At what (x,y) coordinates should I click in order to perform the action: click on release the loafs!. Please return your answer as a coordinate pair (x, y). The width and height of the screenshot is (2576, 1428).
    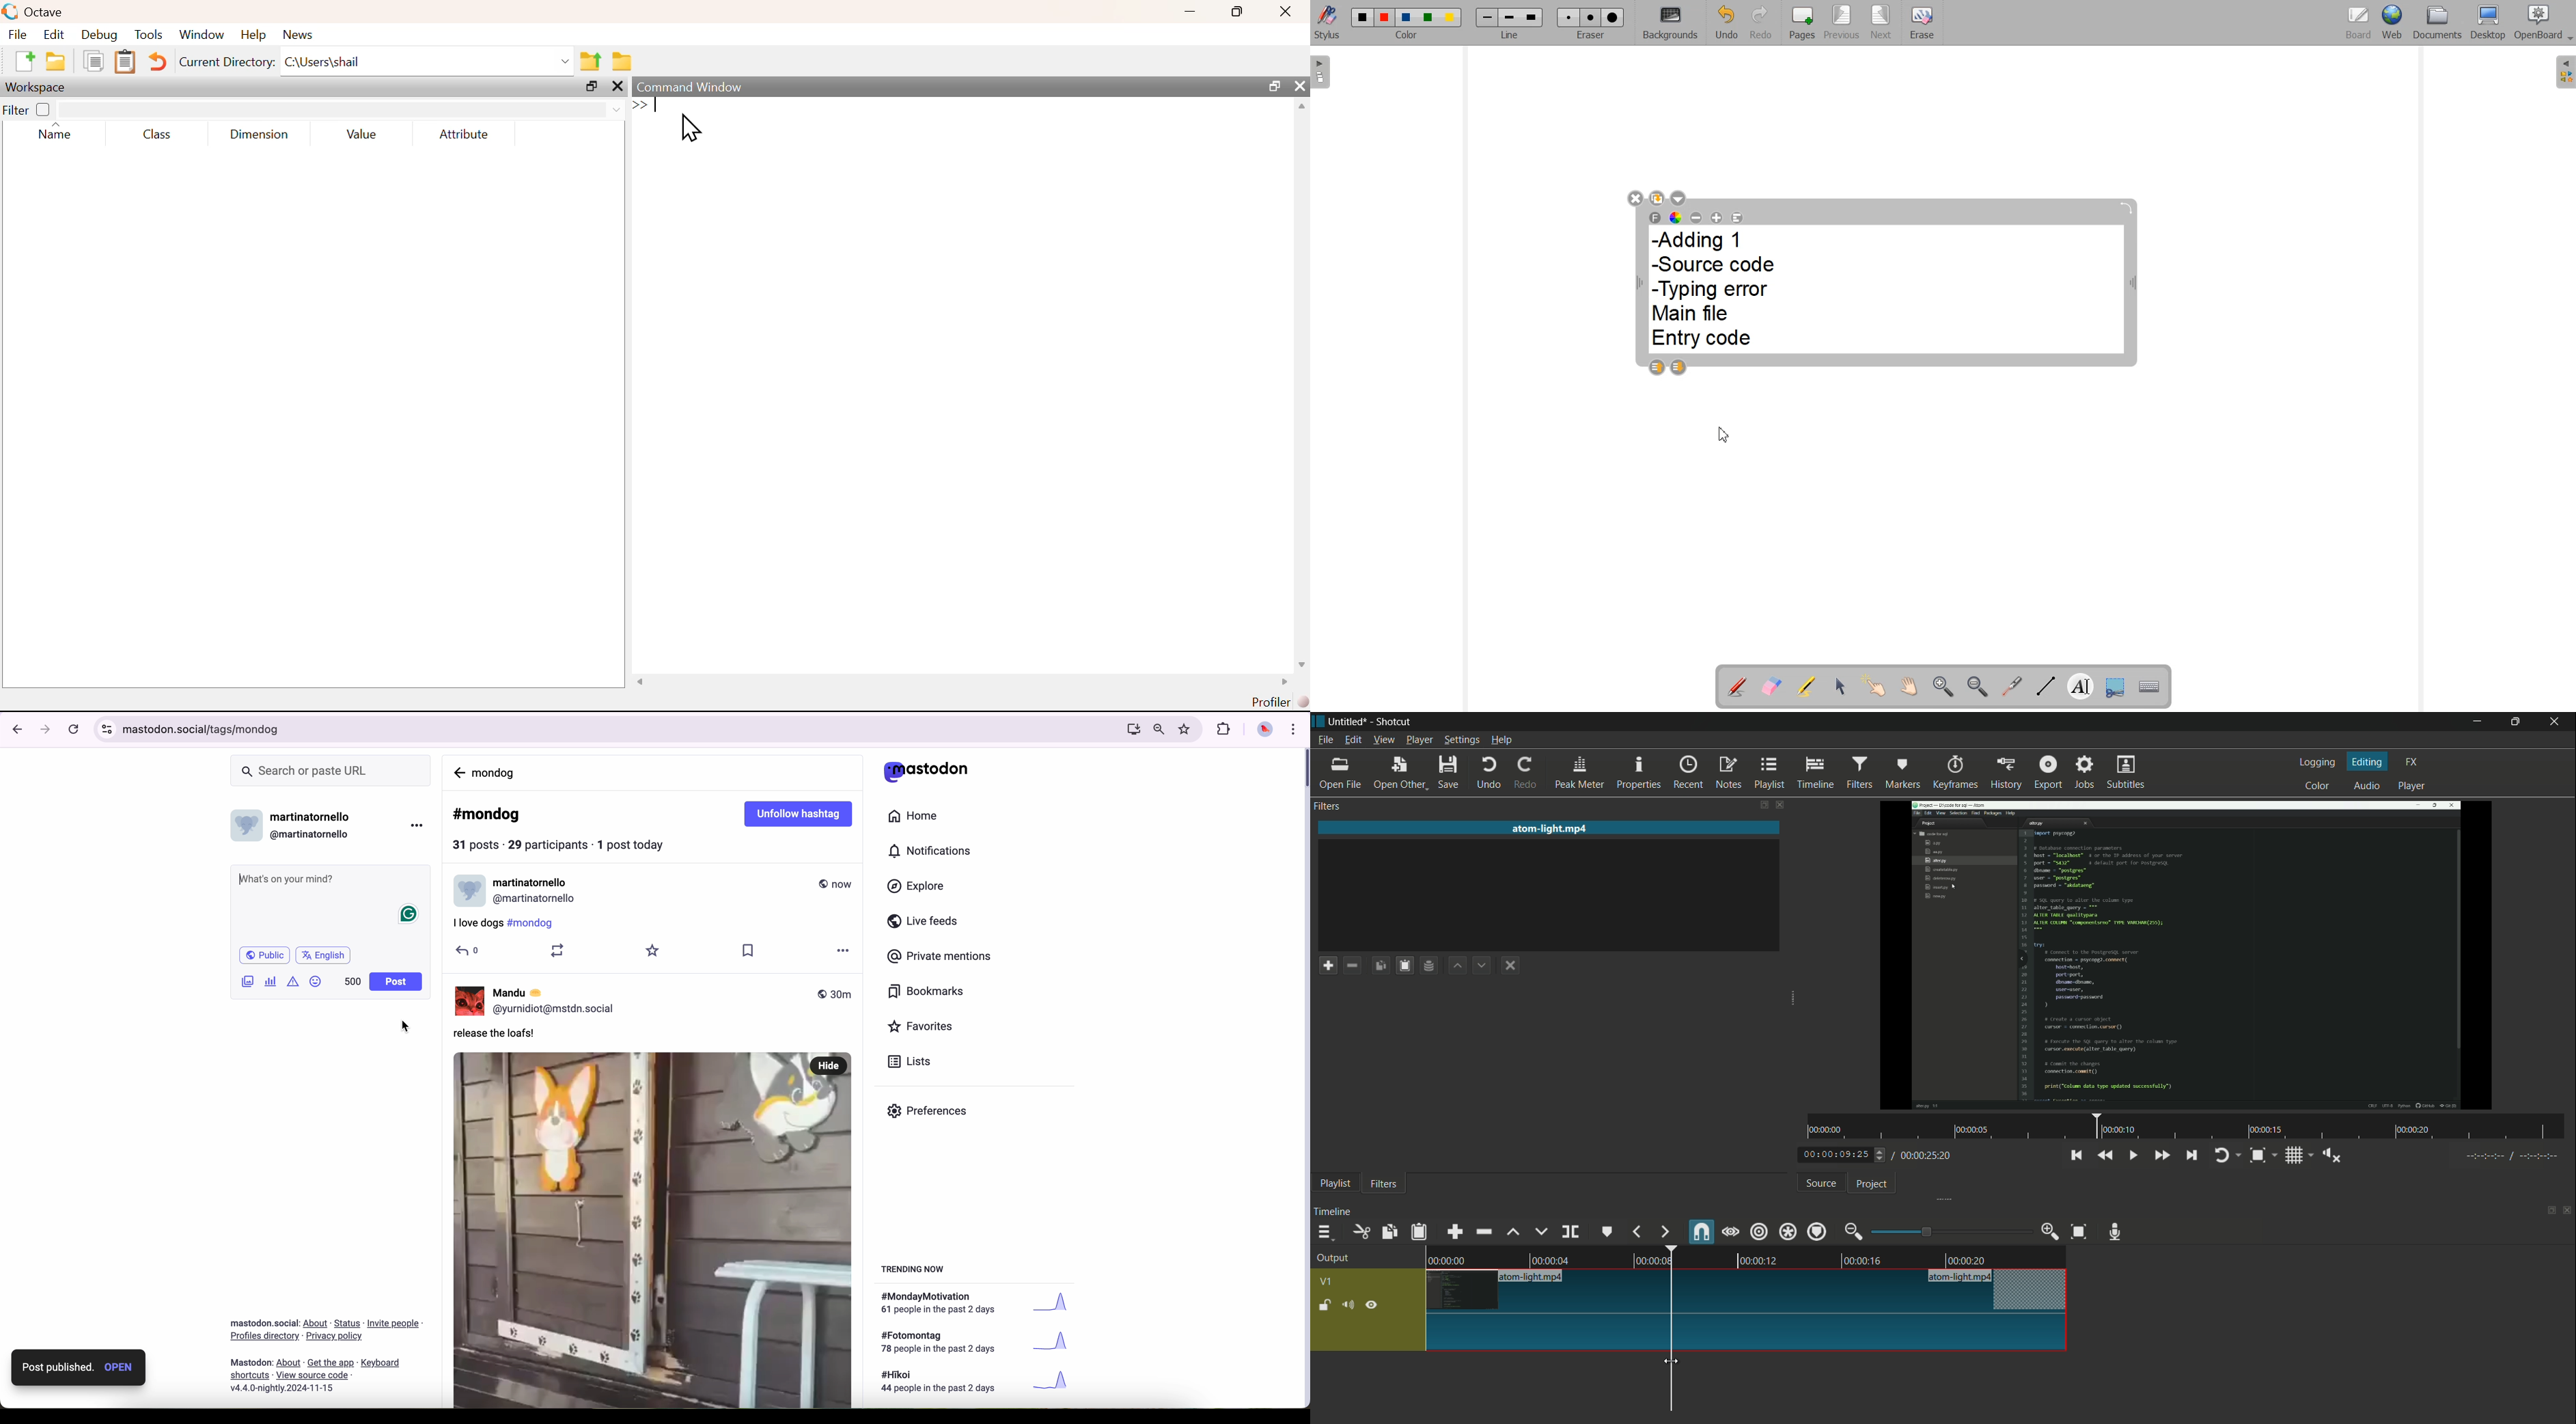
    Looking at the image, I should click on (499, 926).